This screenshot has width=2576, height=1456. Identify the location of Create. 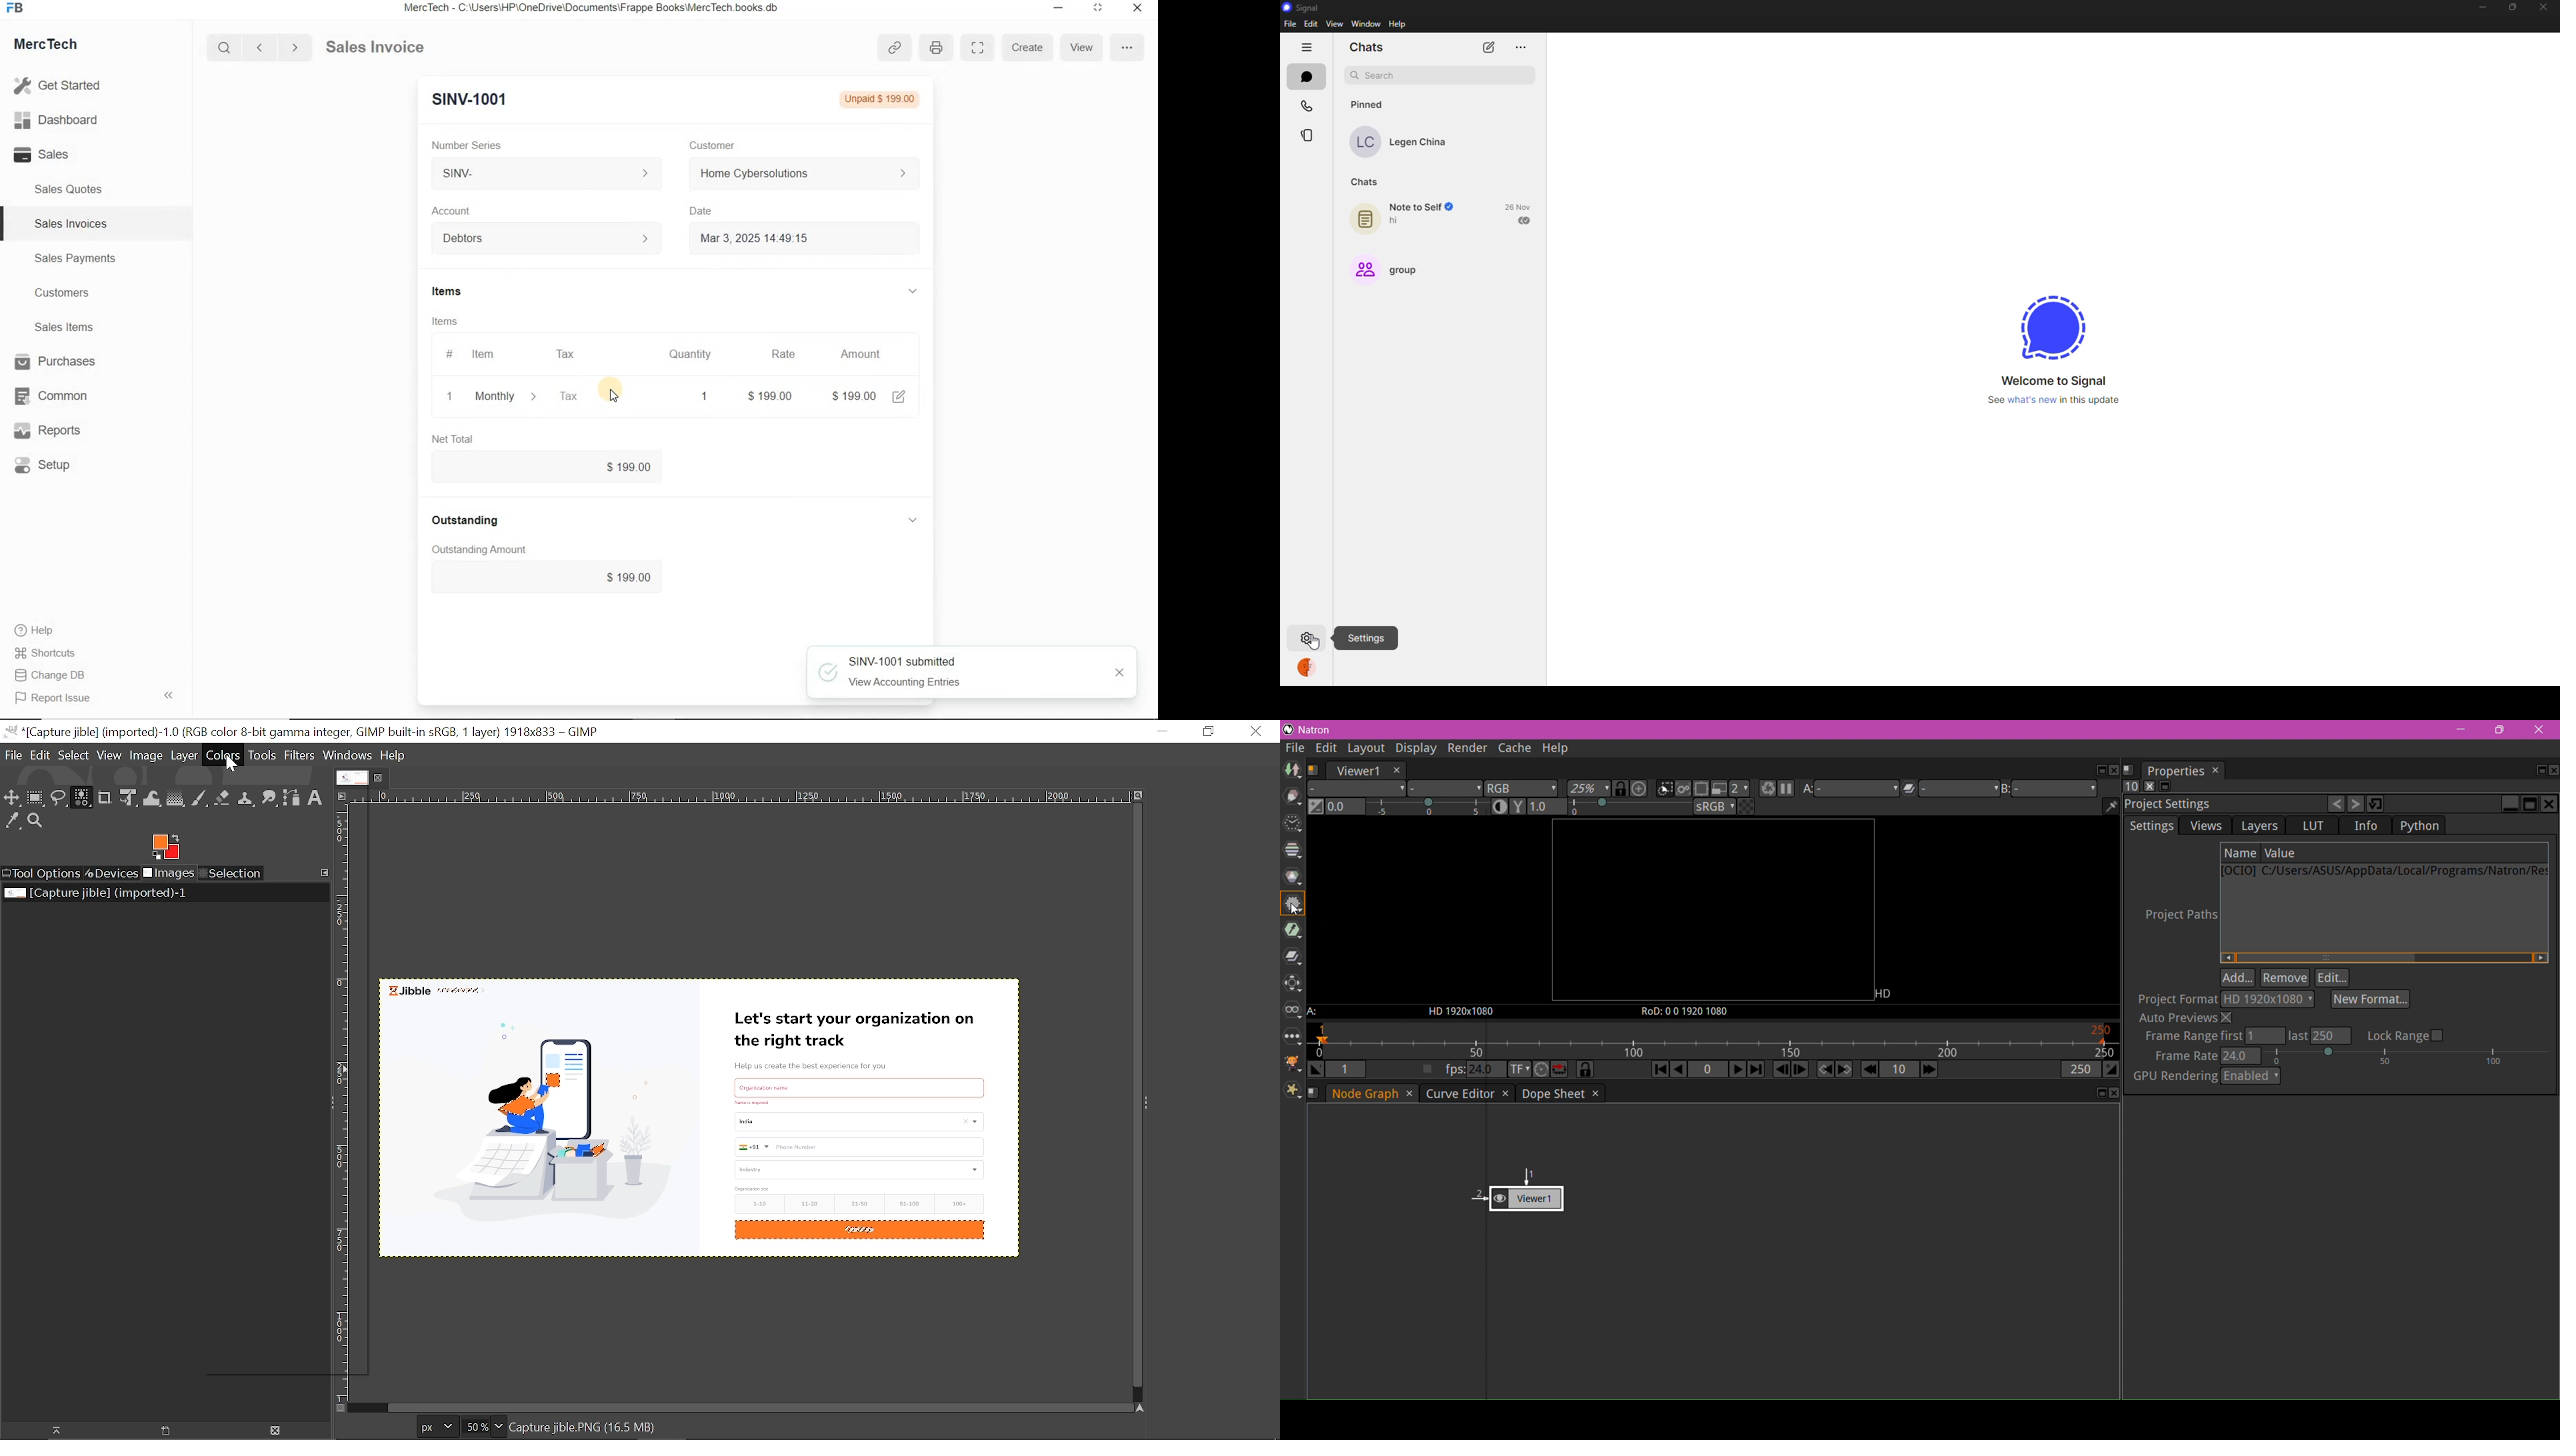
(1030, 47).